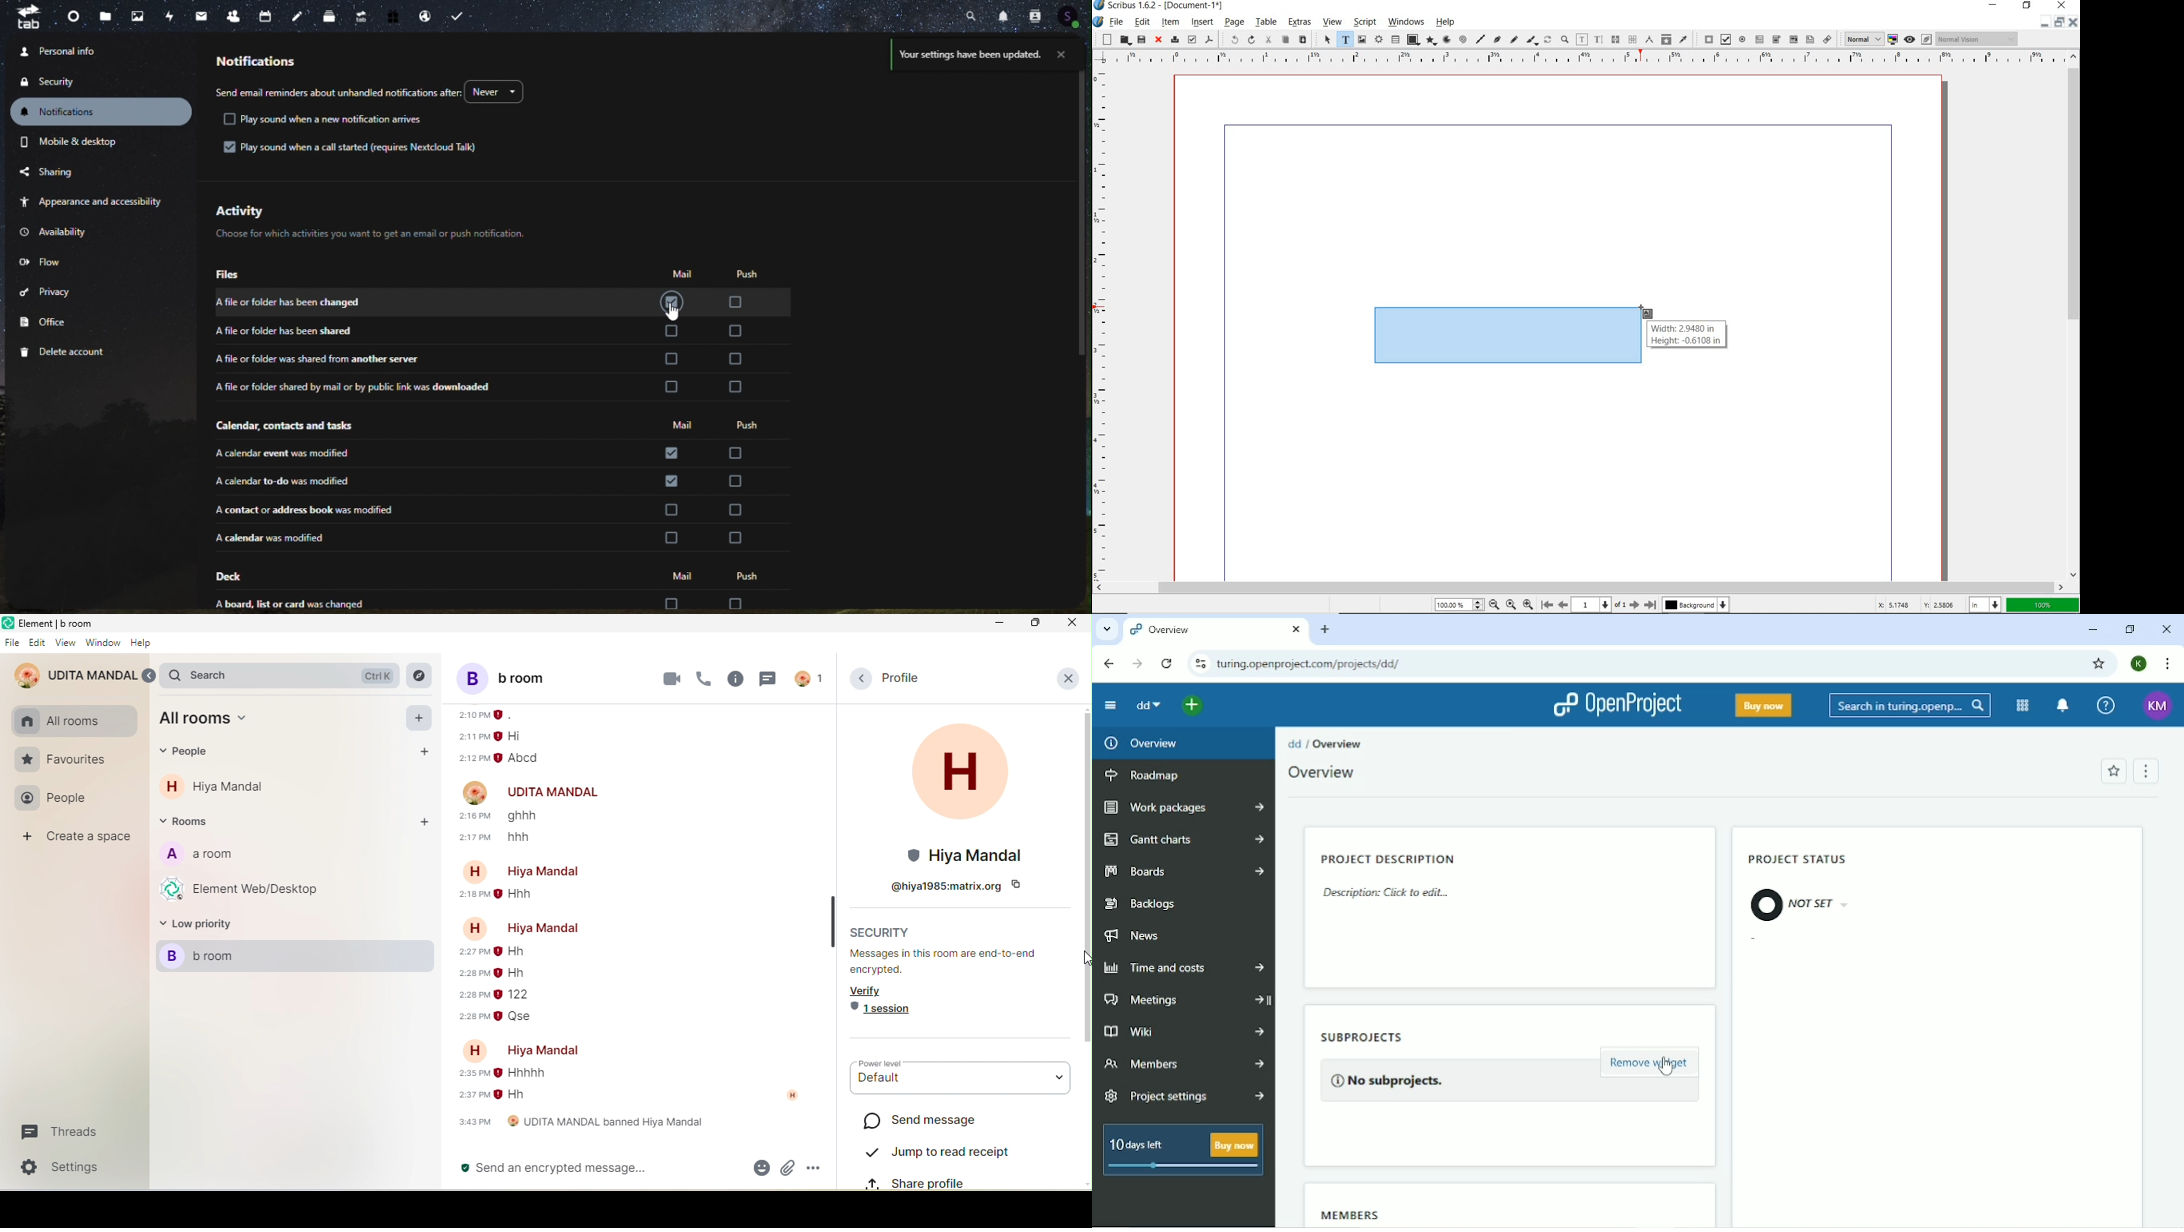  Describe the element at coordinates (1142, 22) in the screenshot. I see `edit` at that location.